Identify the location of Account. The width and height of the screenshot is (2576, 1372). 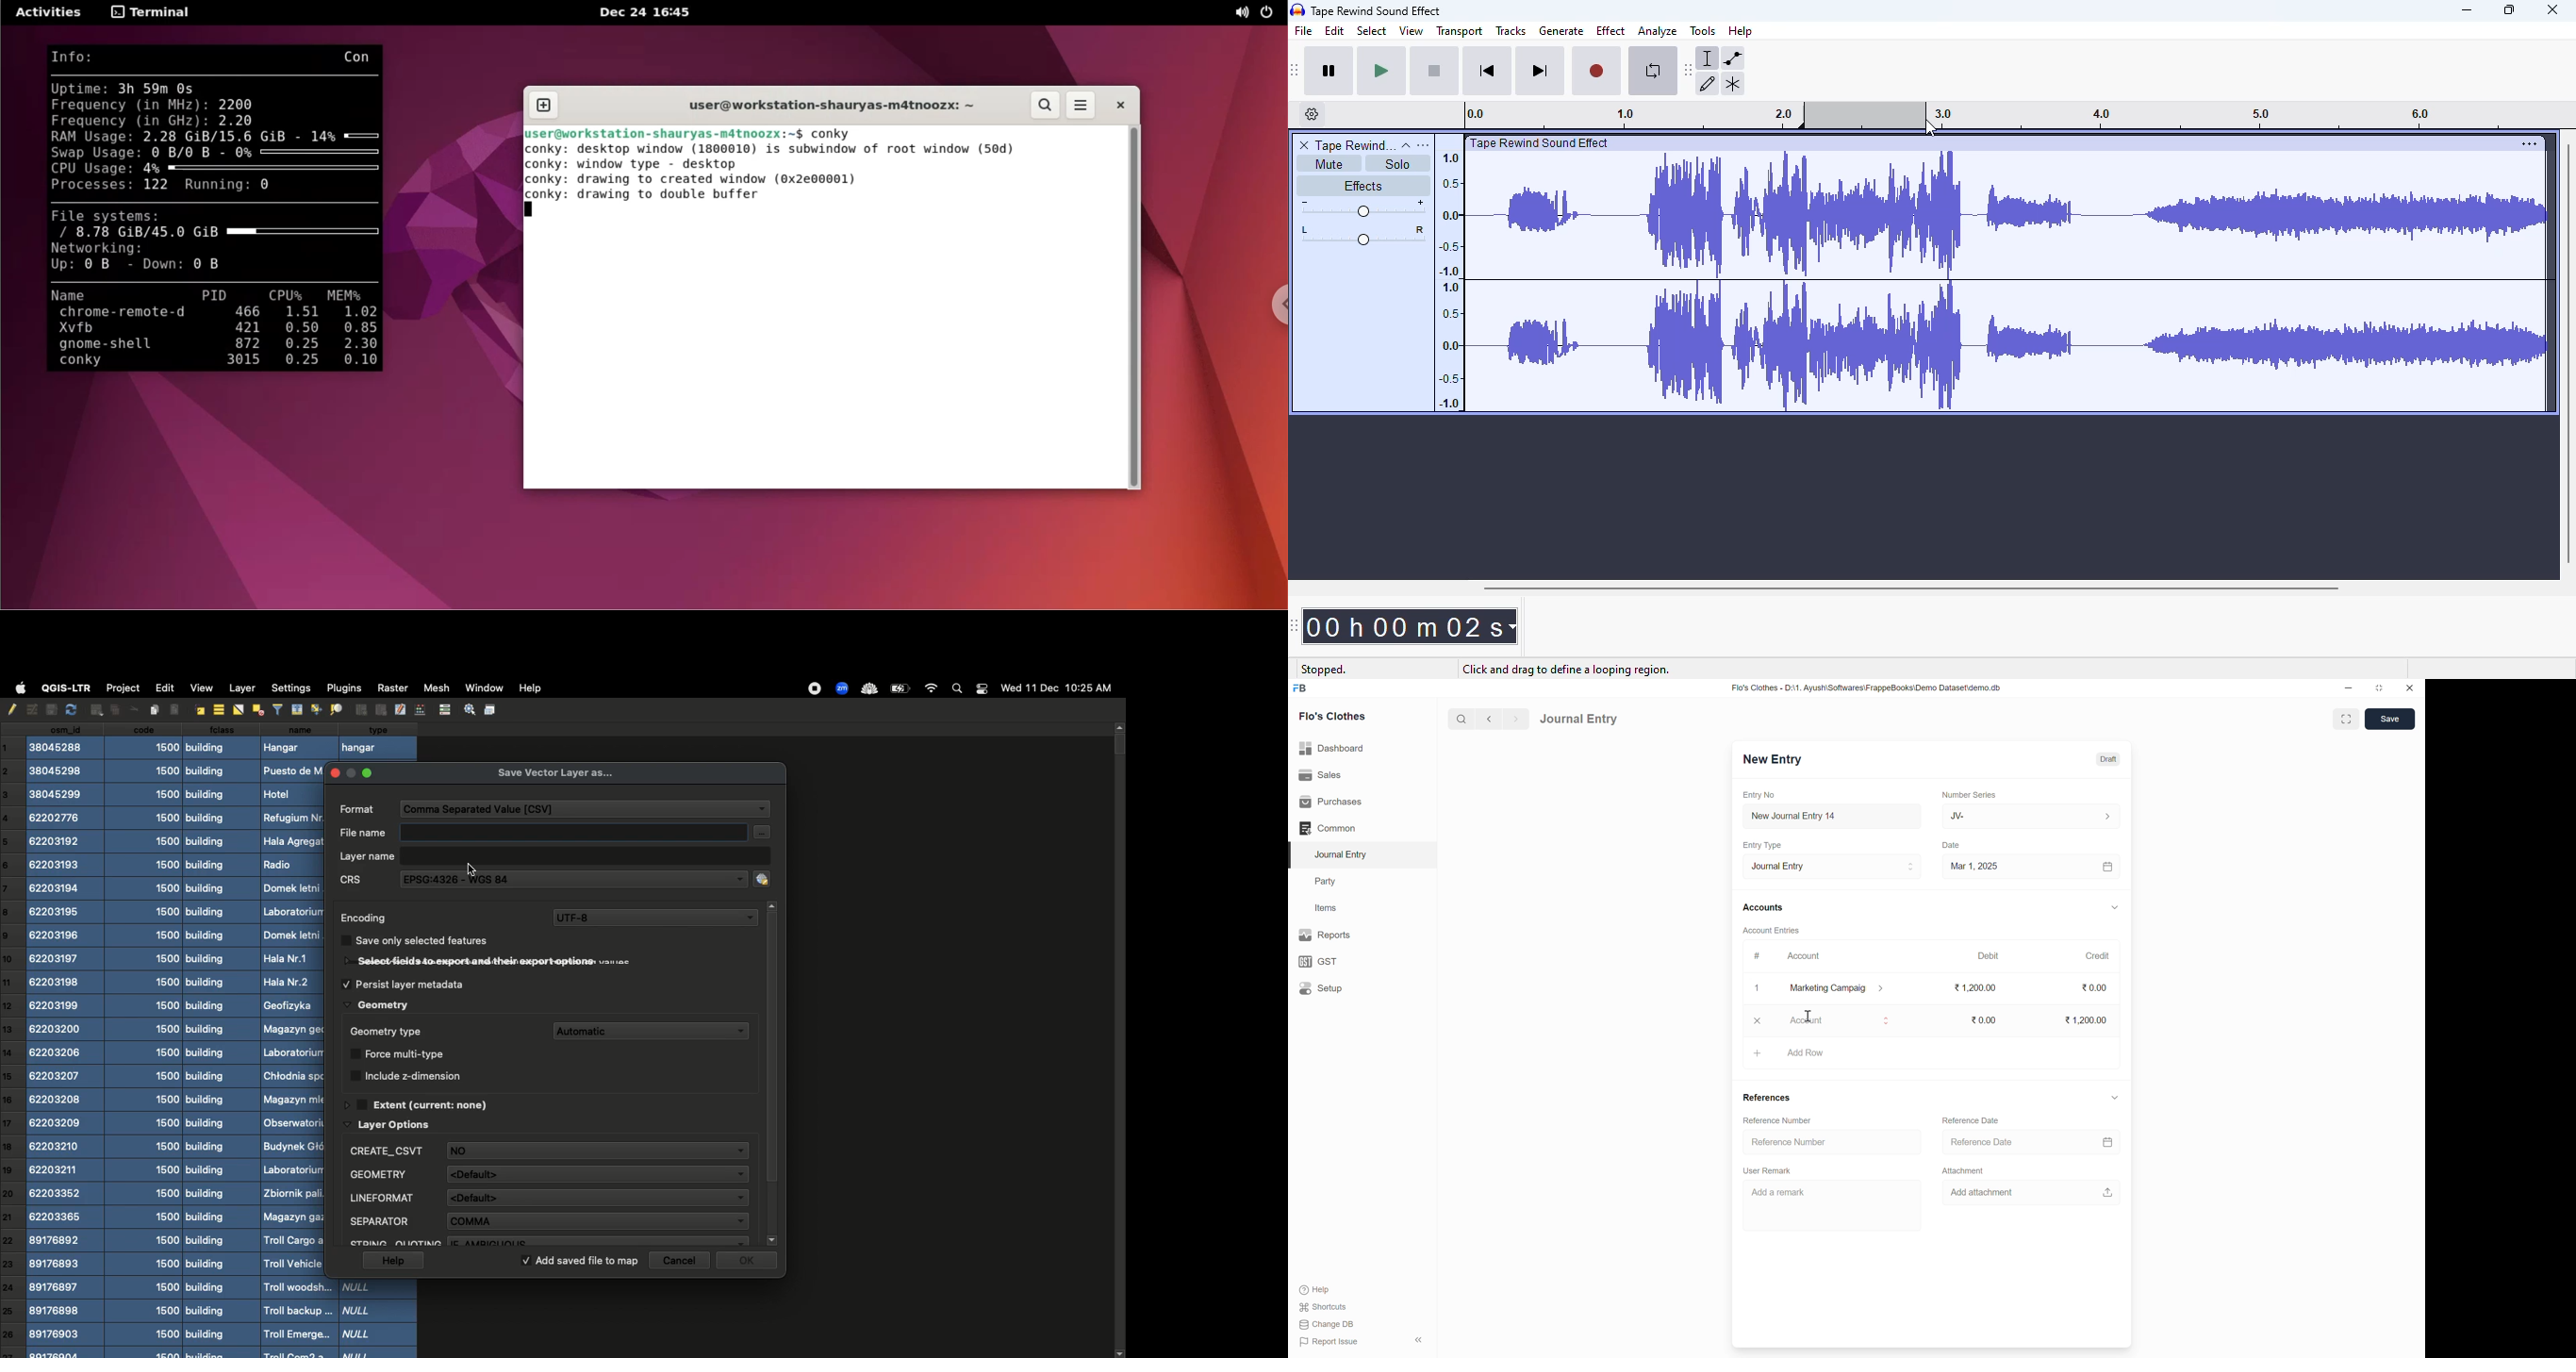
(1805, 956).